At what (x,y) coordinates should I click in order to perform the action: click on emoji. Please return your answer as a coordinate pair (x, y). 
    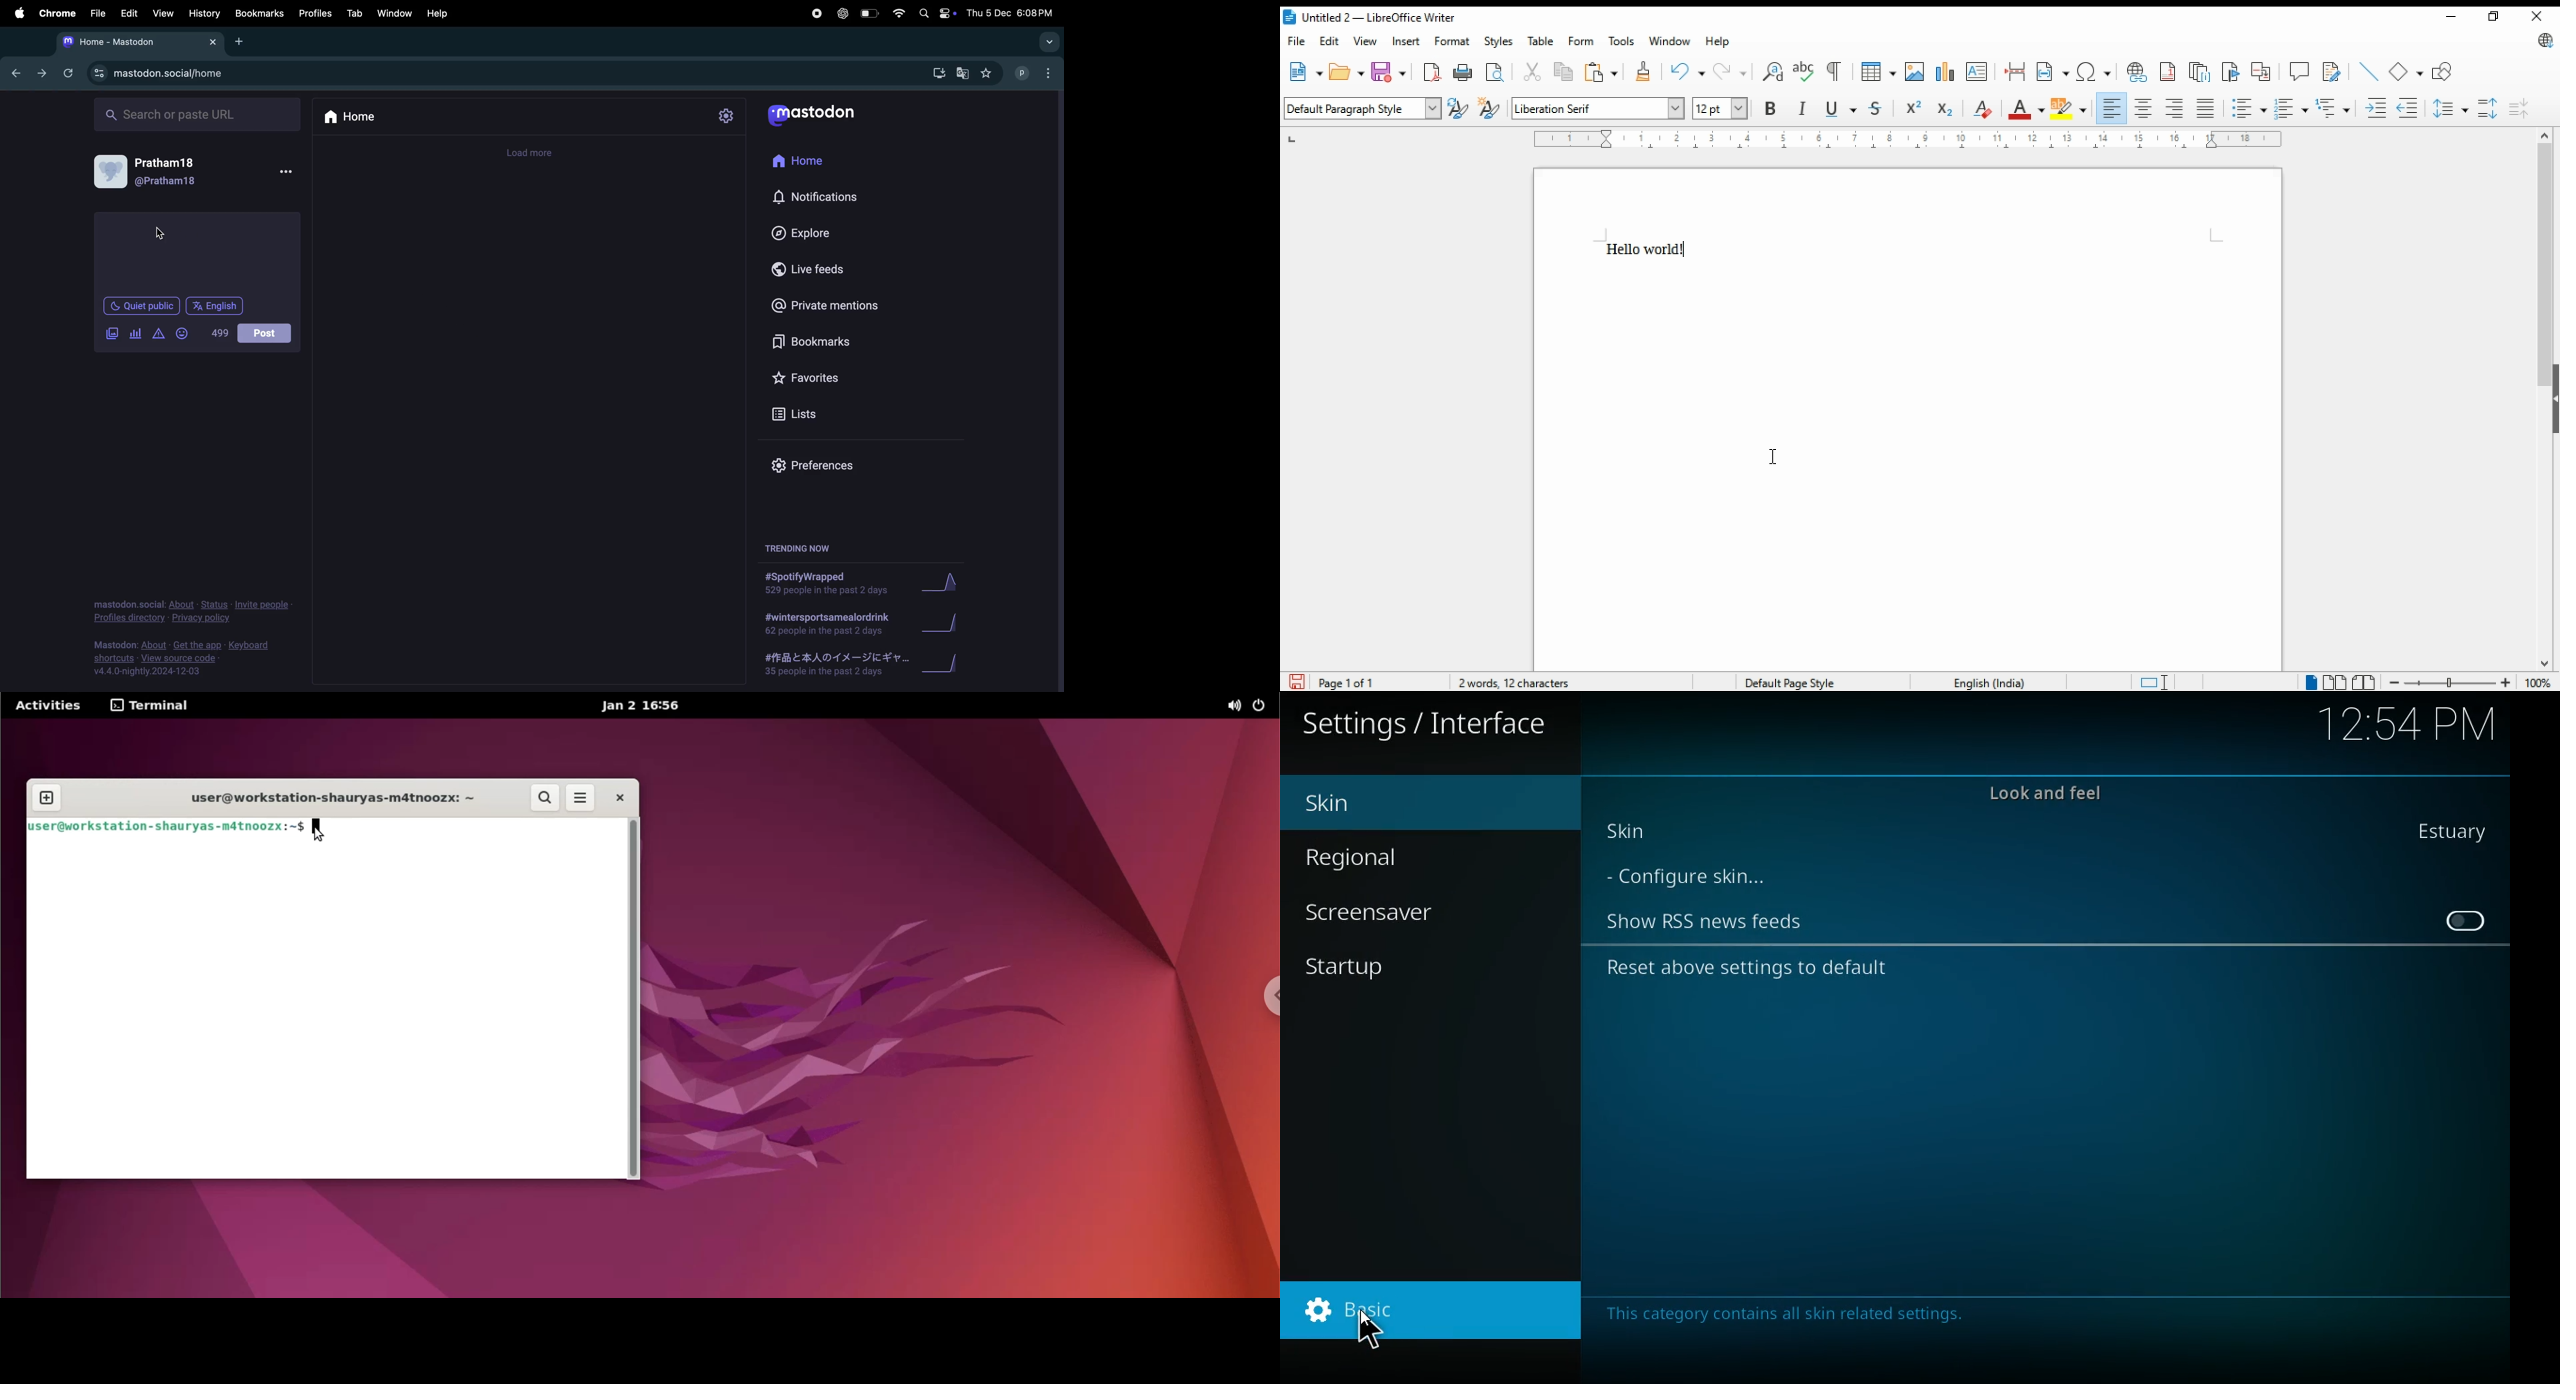
    Looking at the image, I should click on (183, 333).